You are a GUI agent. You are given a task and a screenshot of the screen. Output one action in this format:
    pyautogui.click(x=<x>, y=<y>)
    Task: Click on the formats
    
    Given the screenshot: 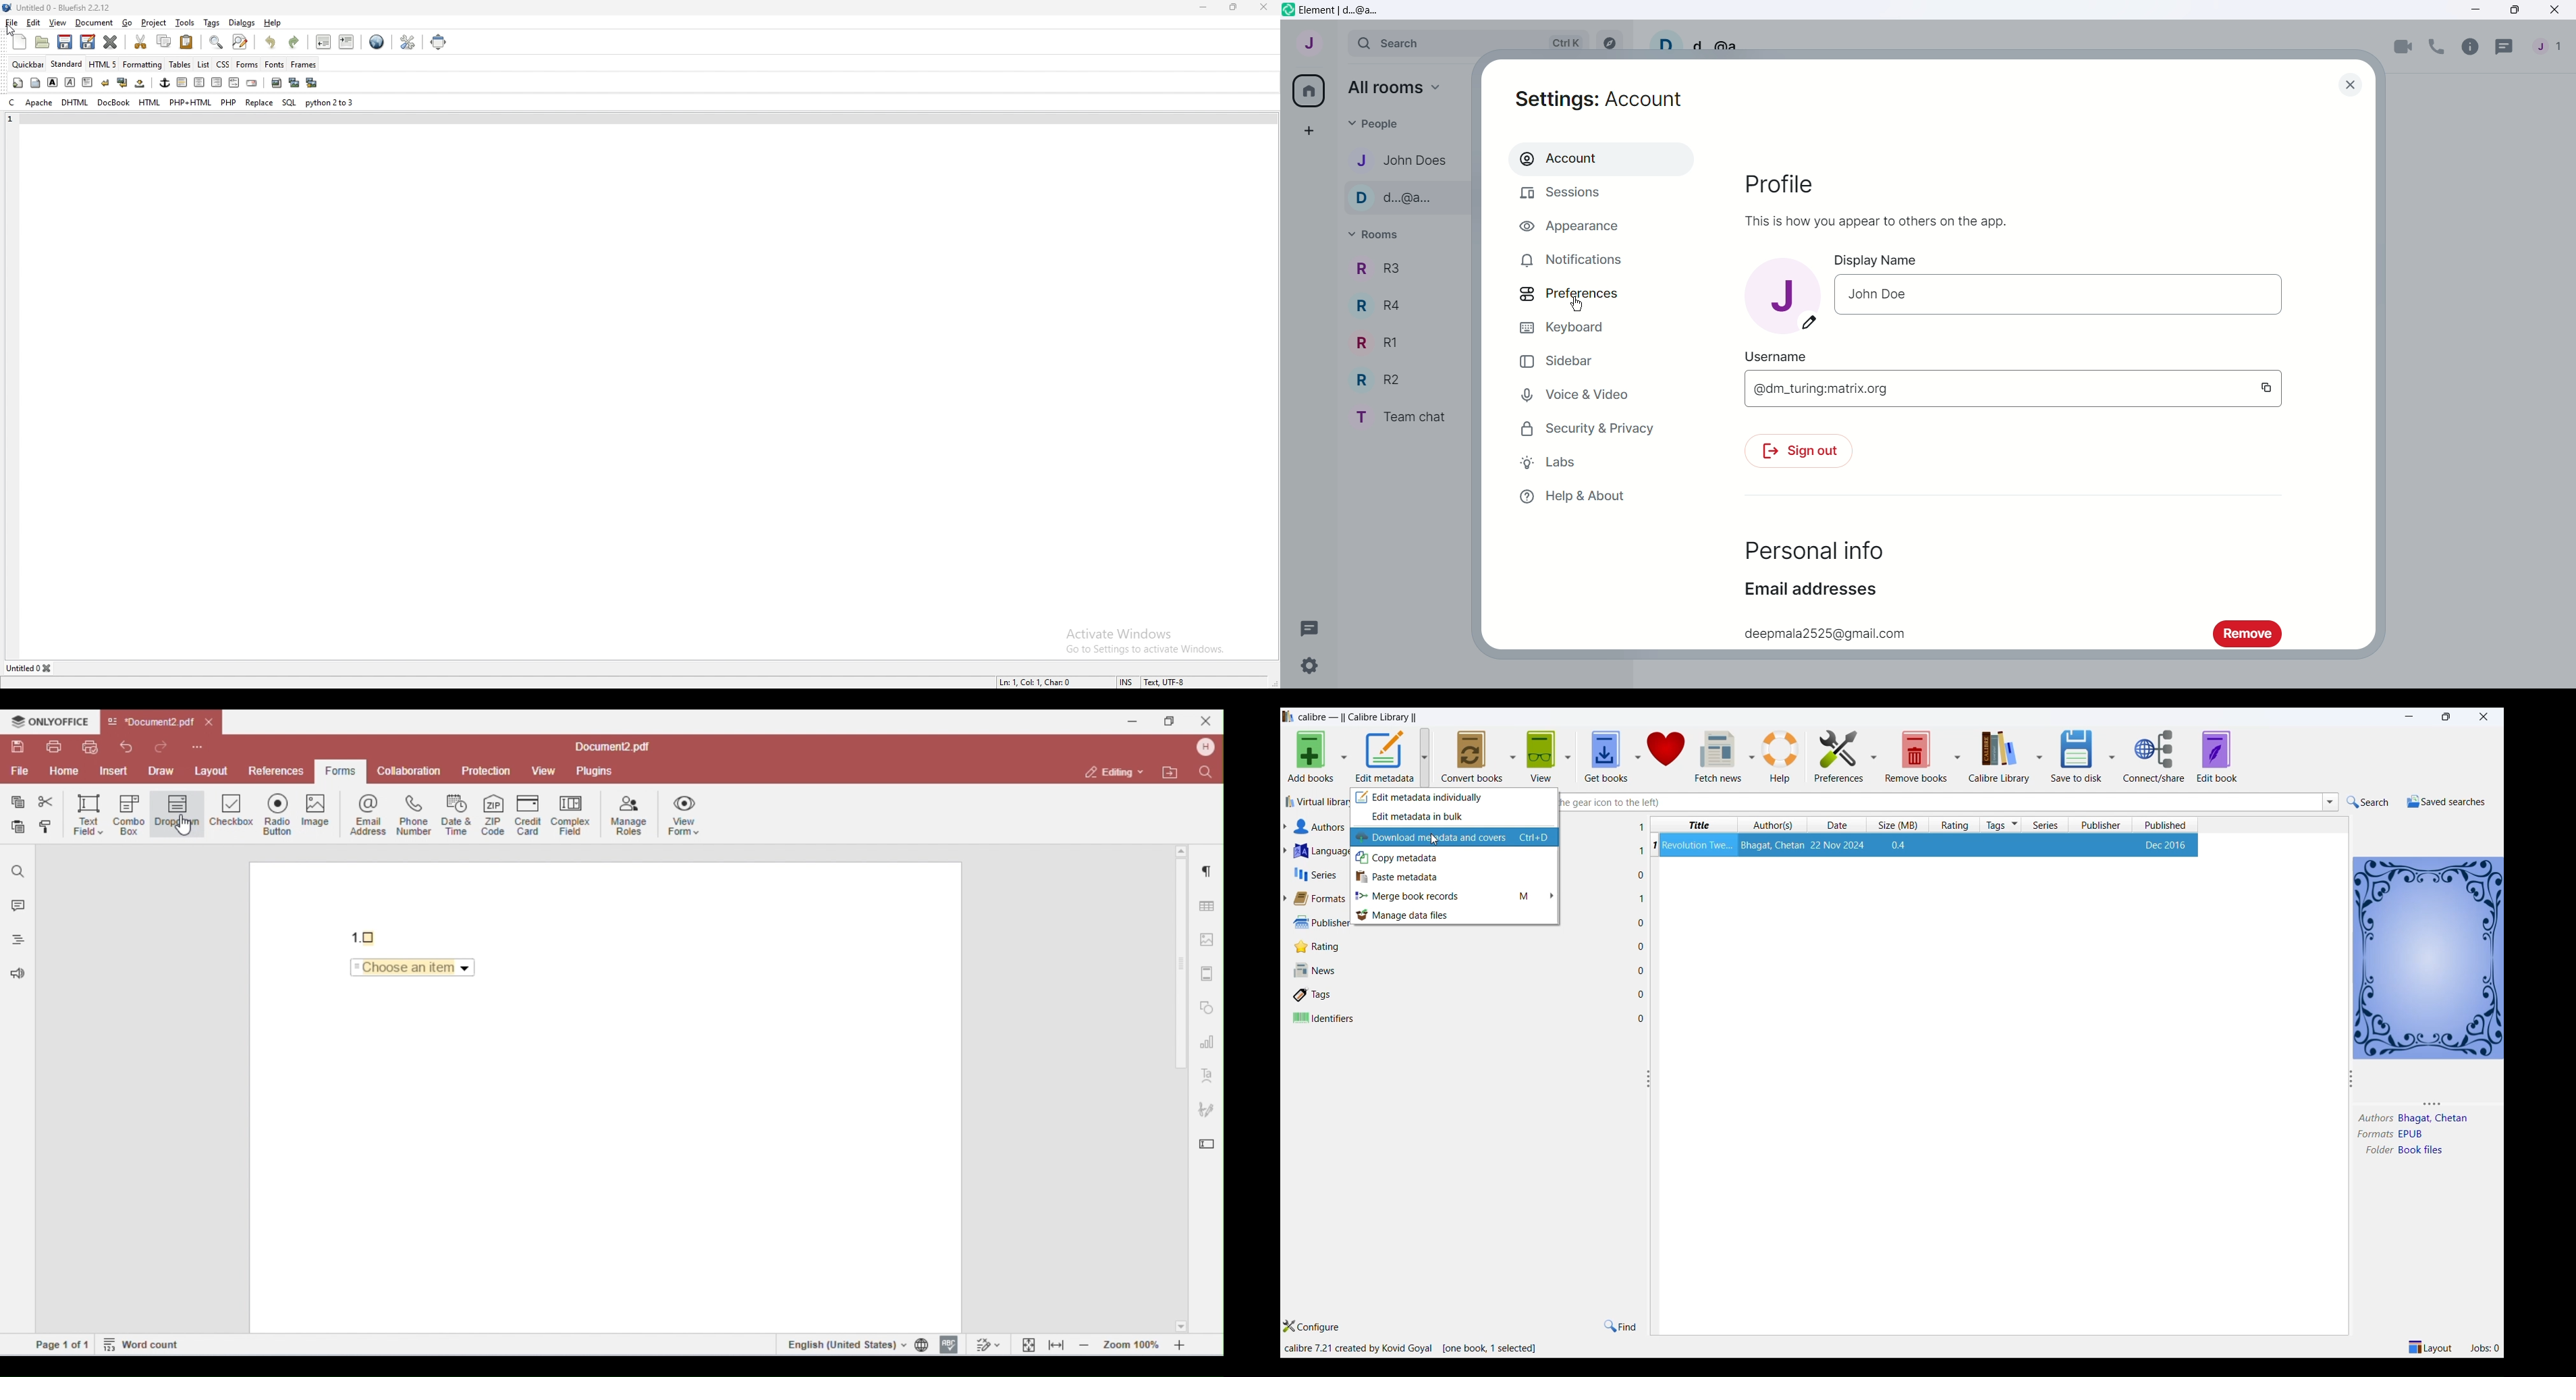 What is the action you would take?
    pyautogui.click(x=1324, y=898)
    